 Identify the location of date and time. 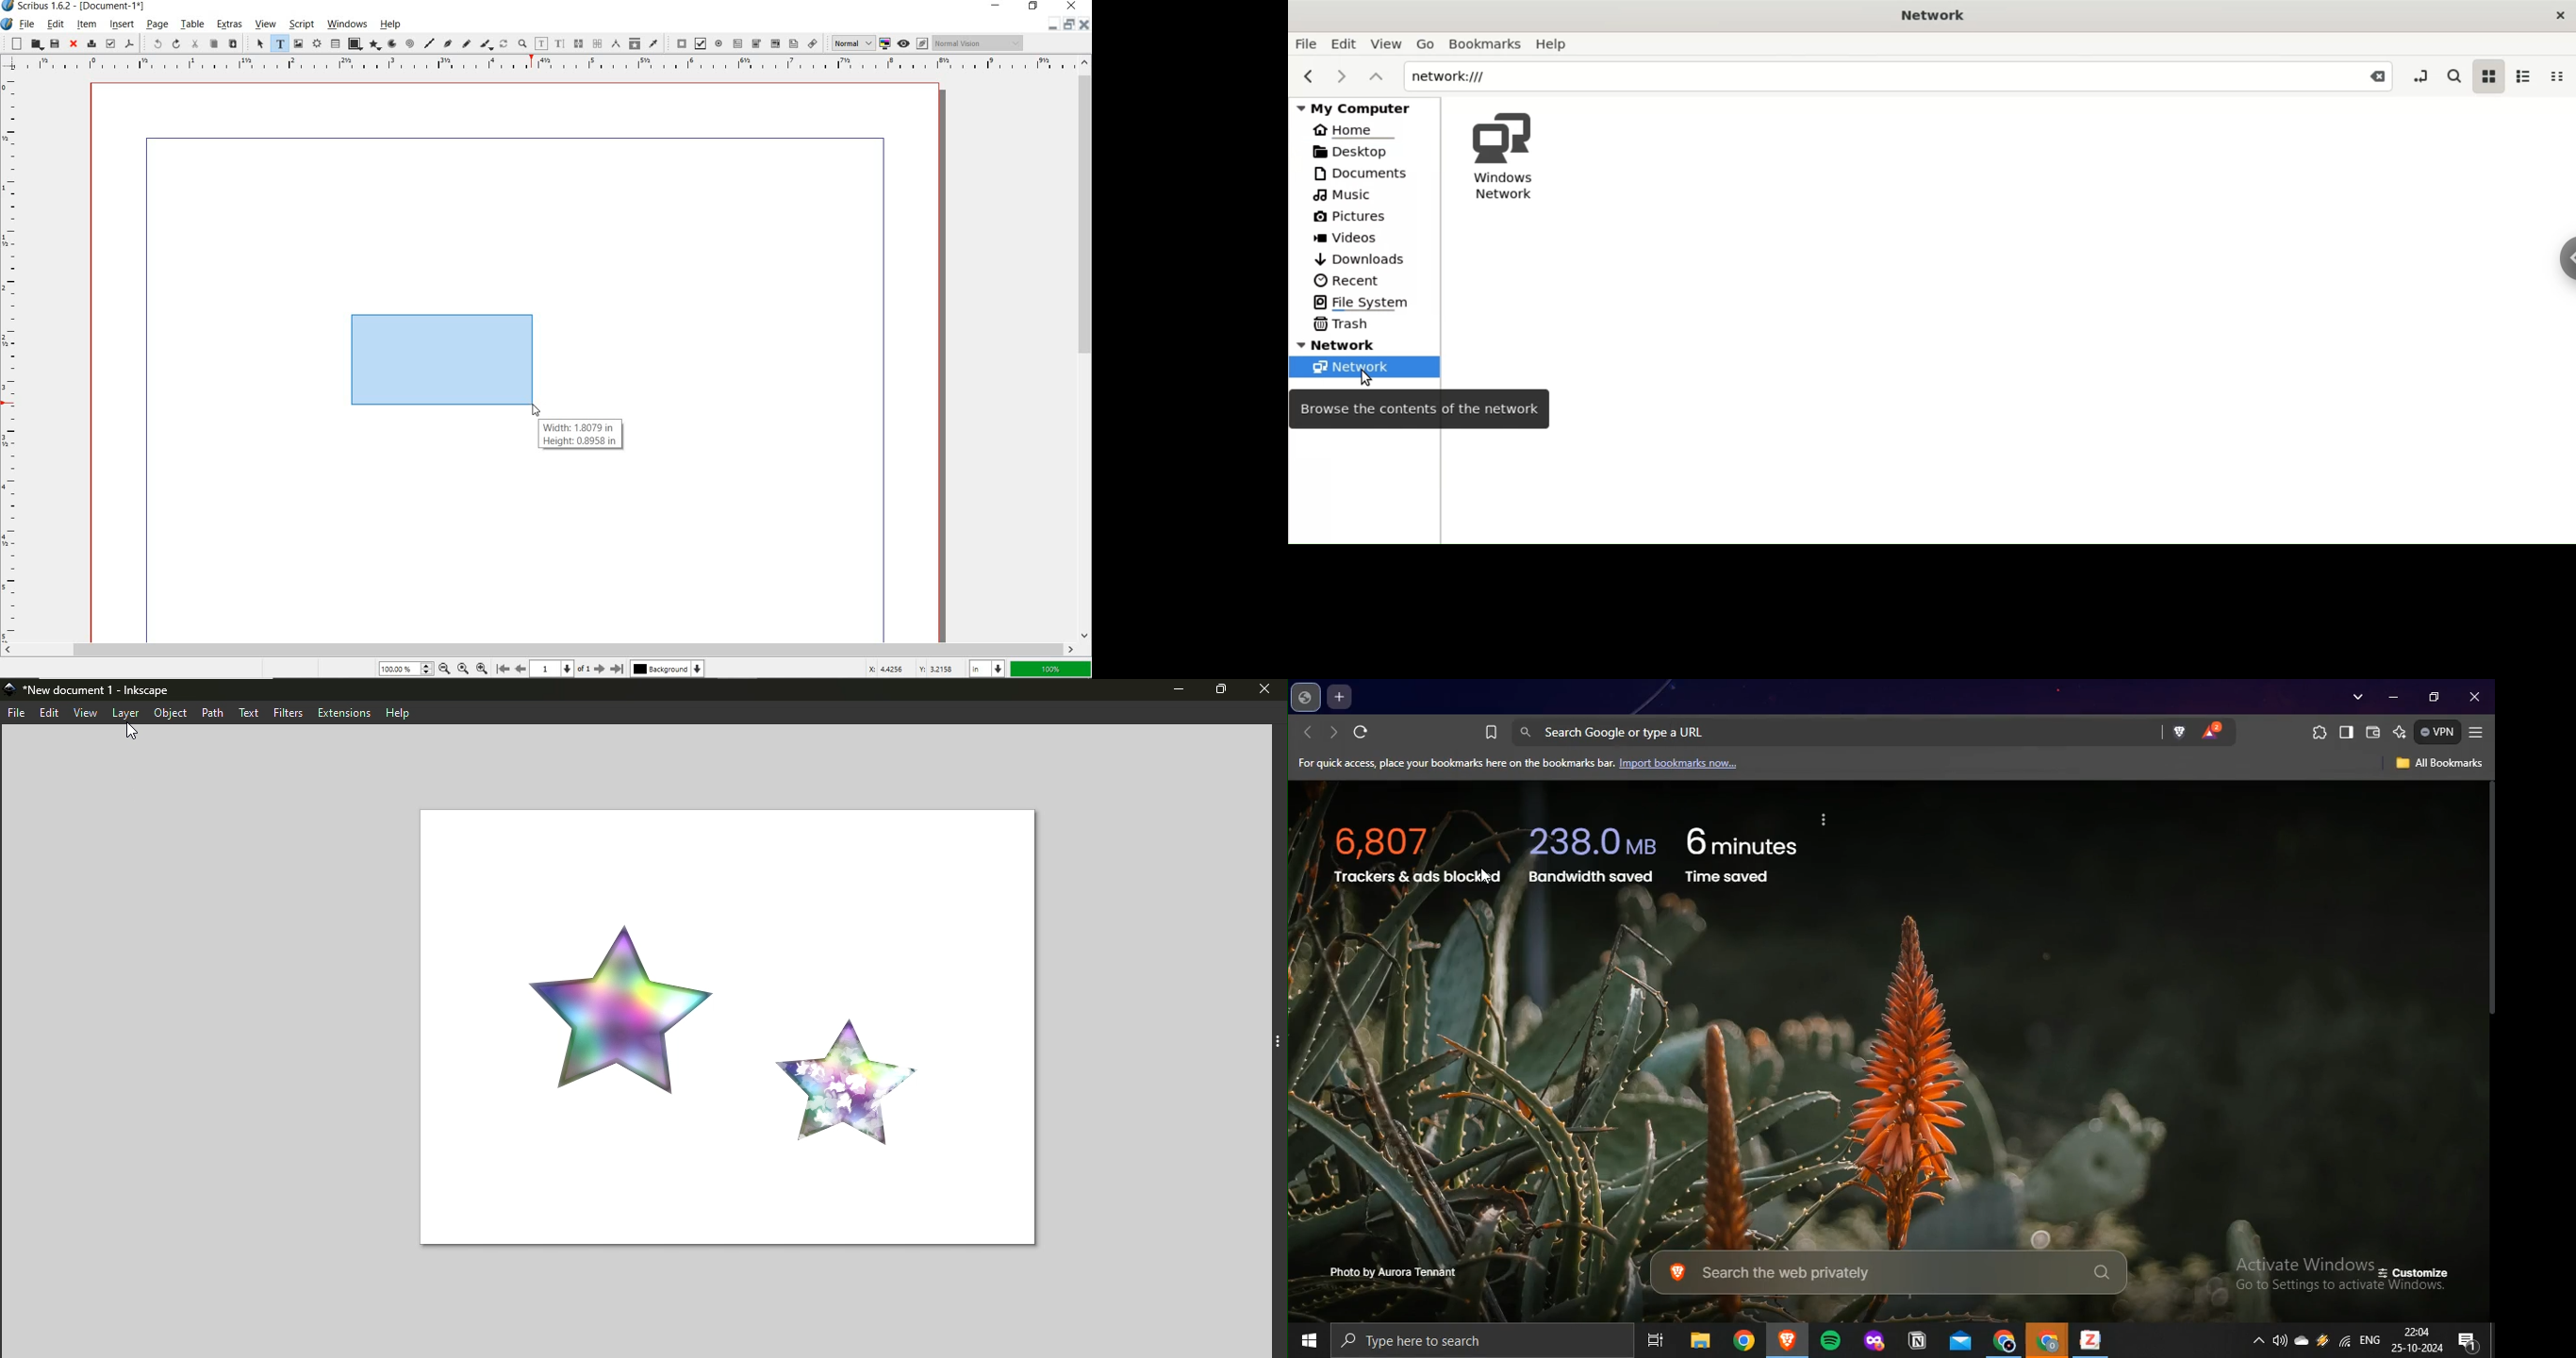
(2420, 1338).